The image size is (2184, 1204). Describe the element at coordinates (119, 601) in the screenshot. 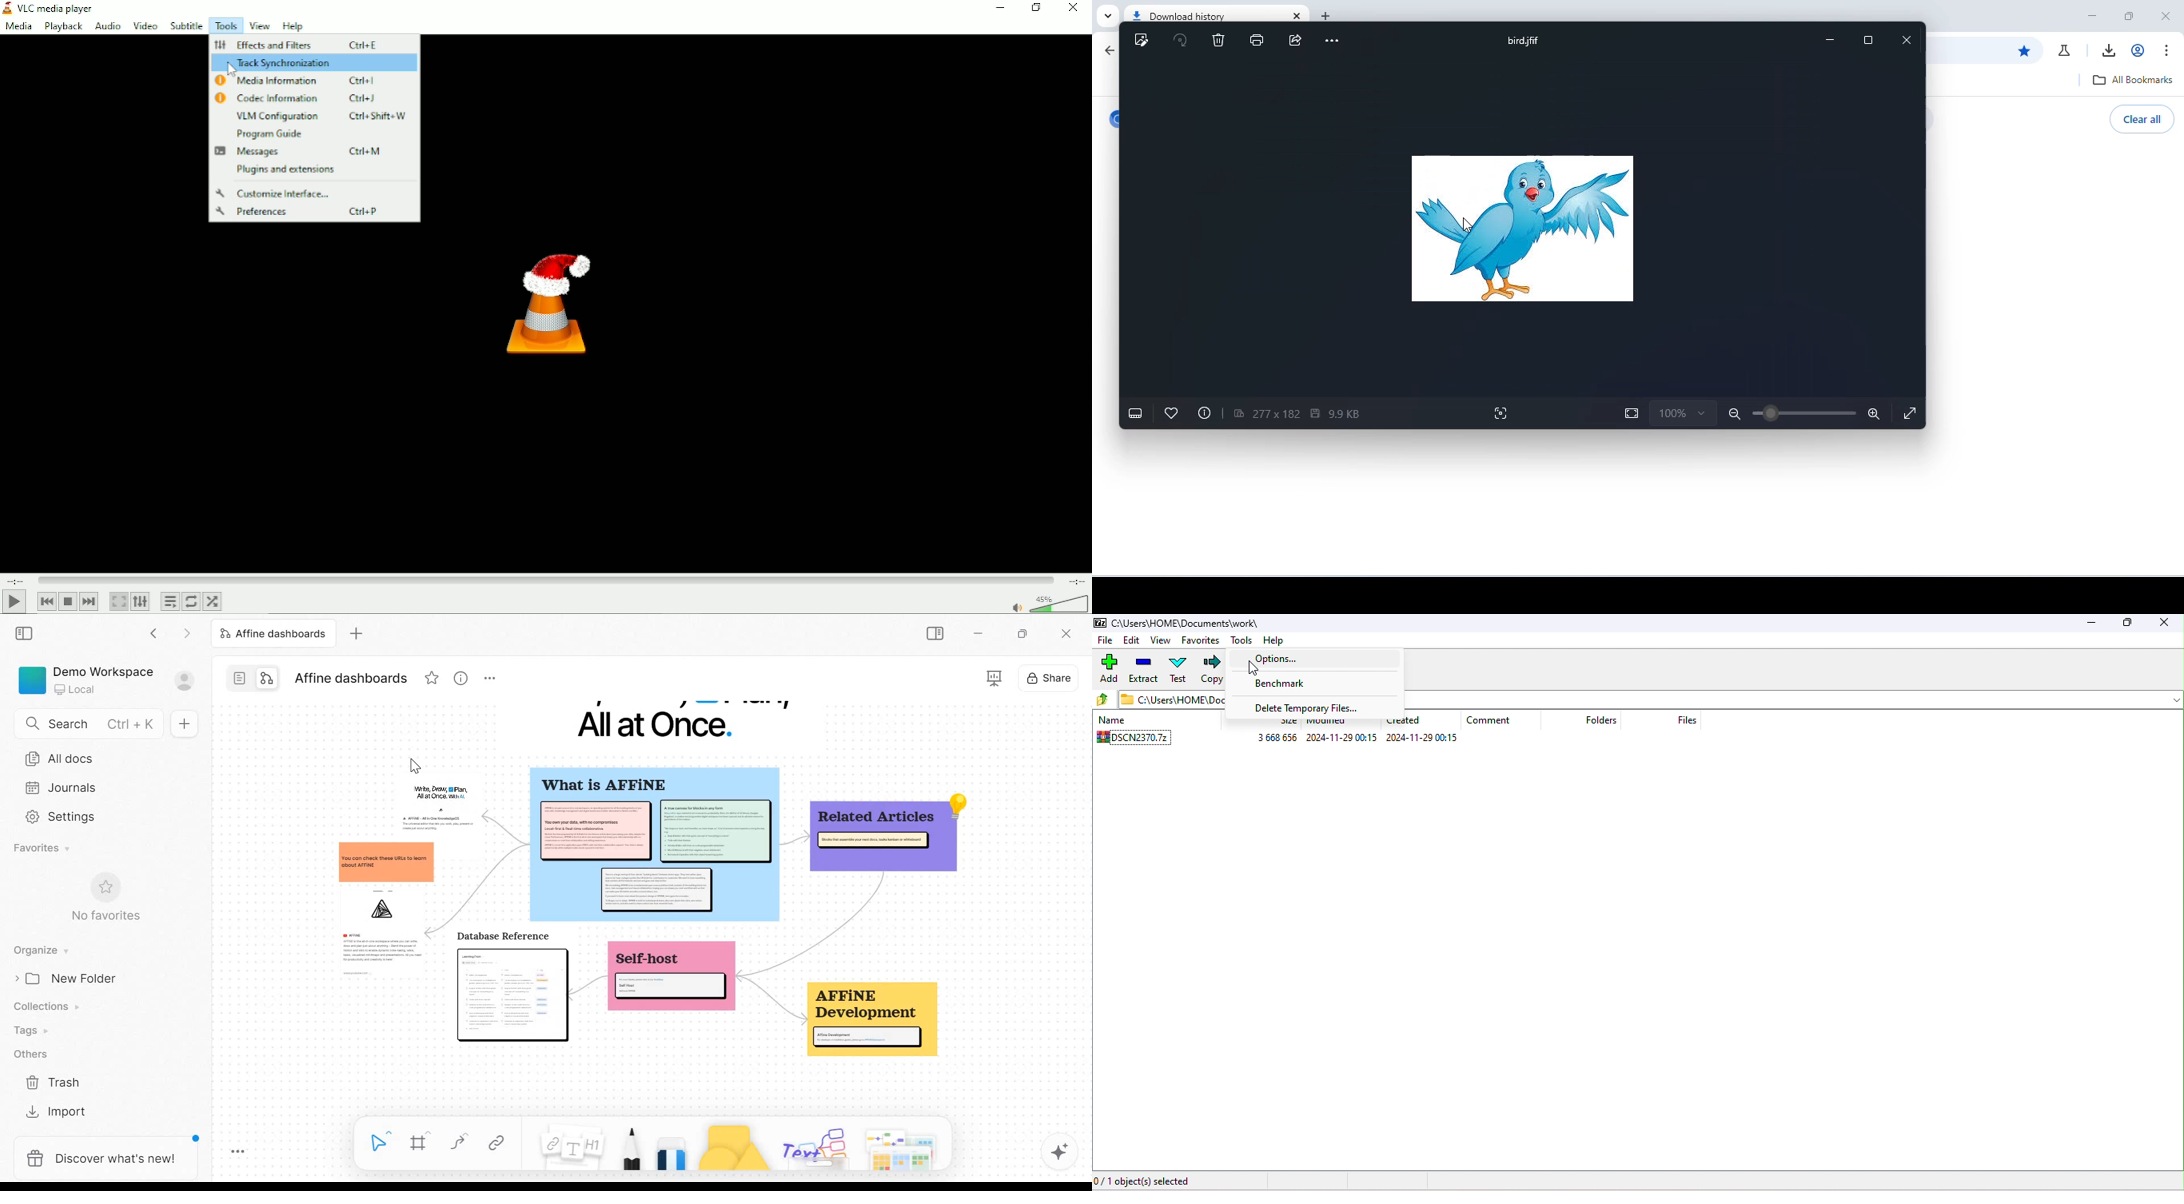

I see `Toggle video in fullscreen` at that location.